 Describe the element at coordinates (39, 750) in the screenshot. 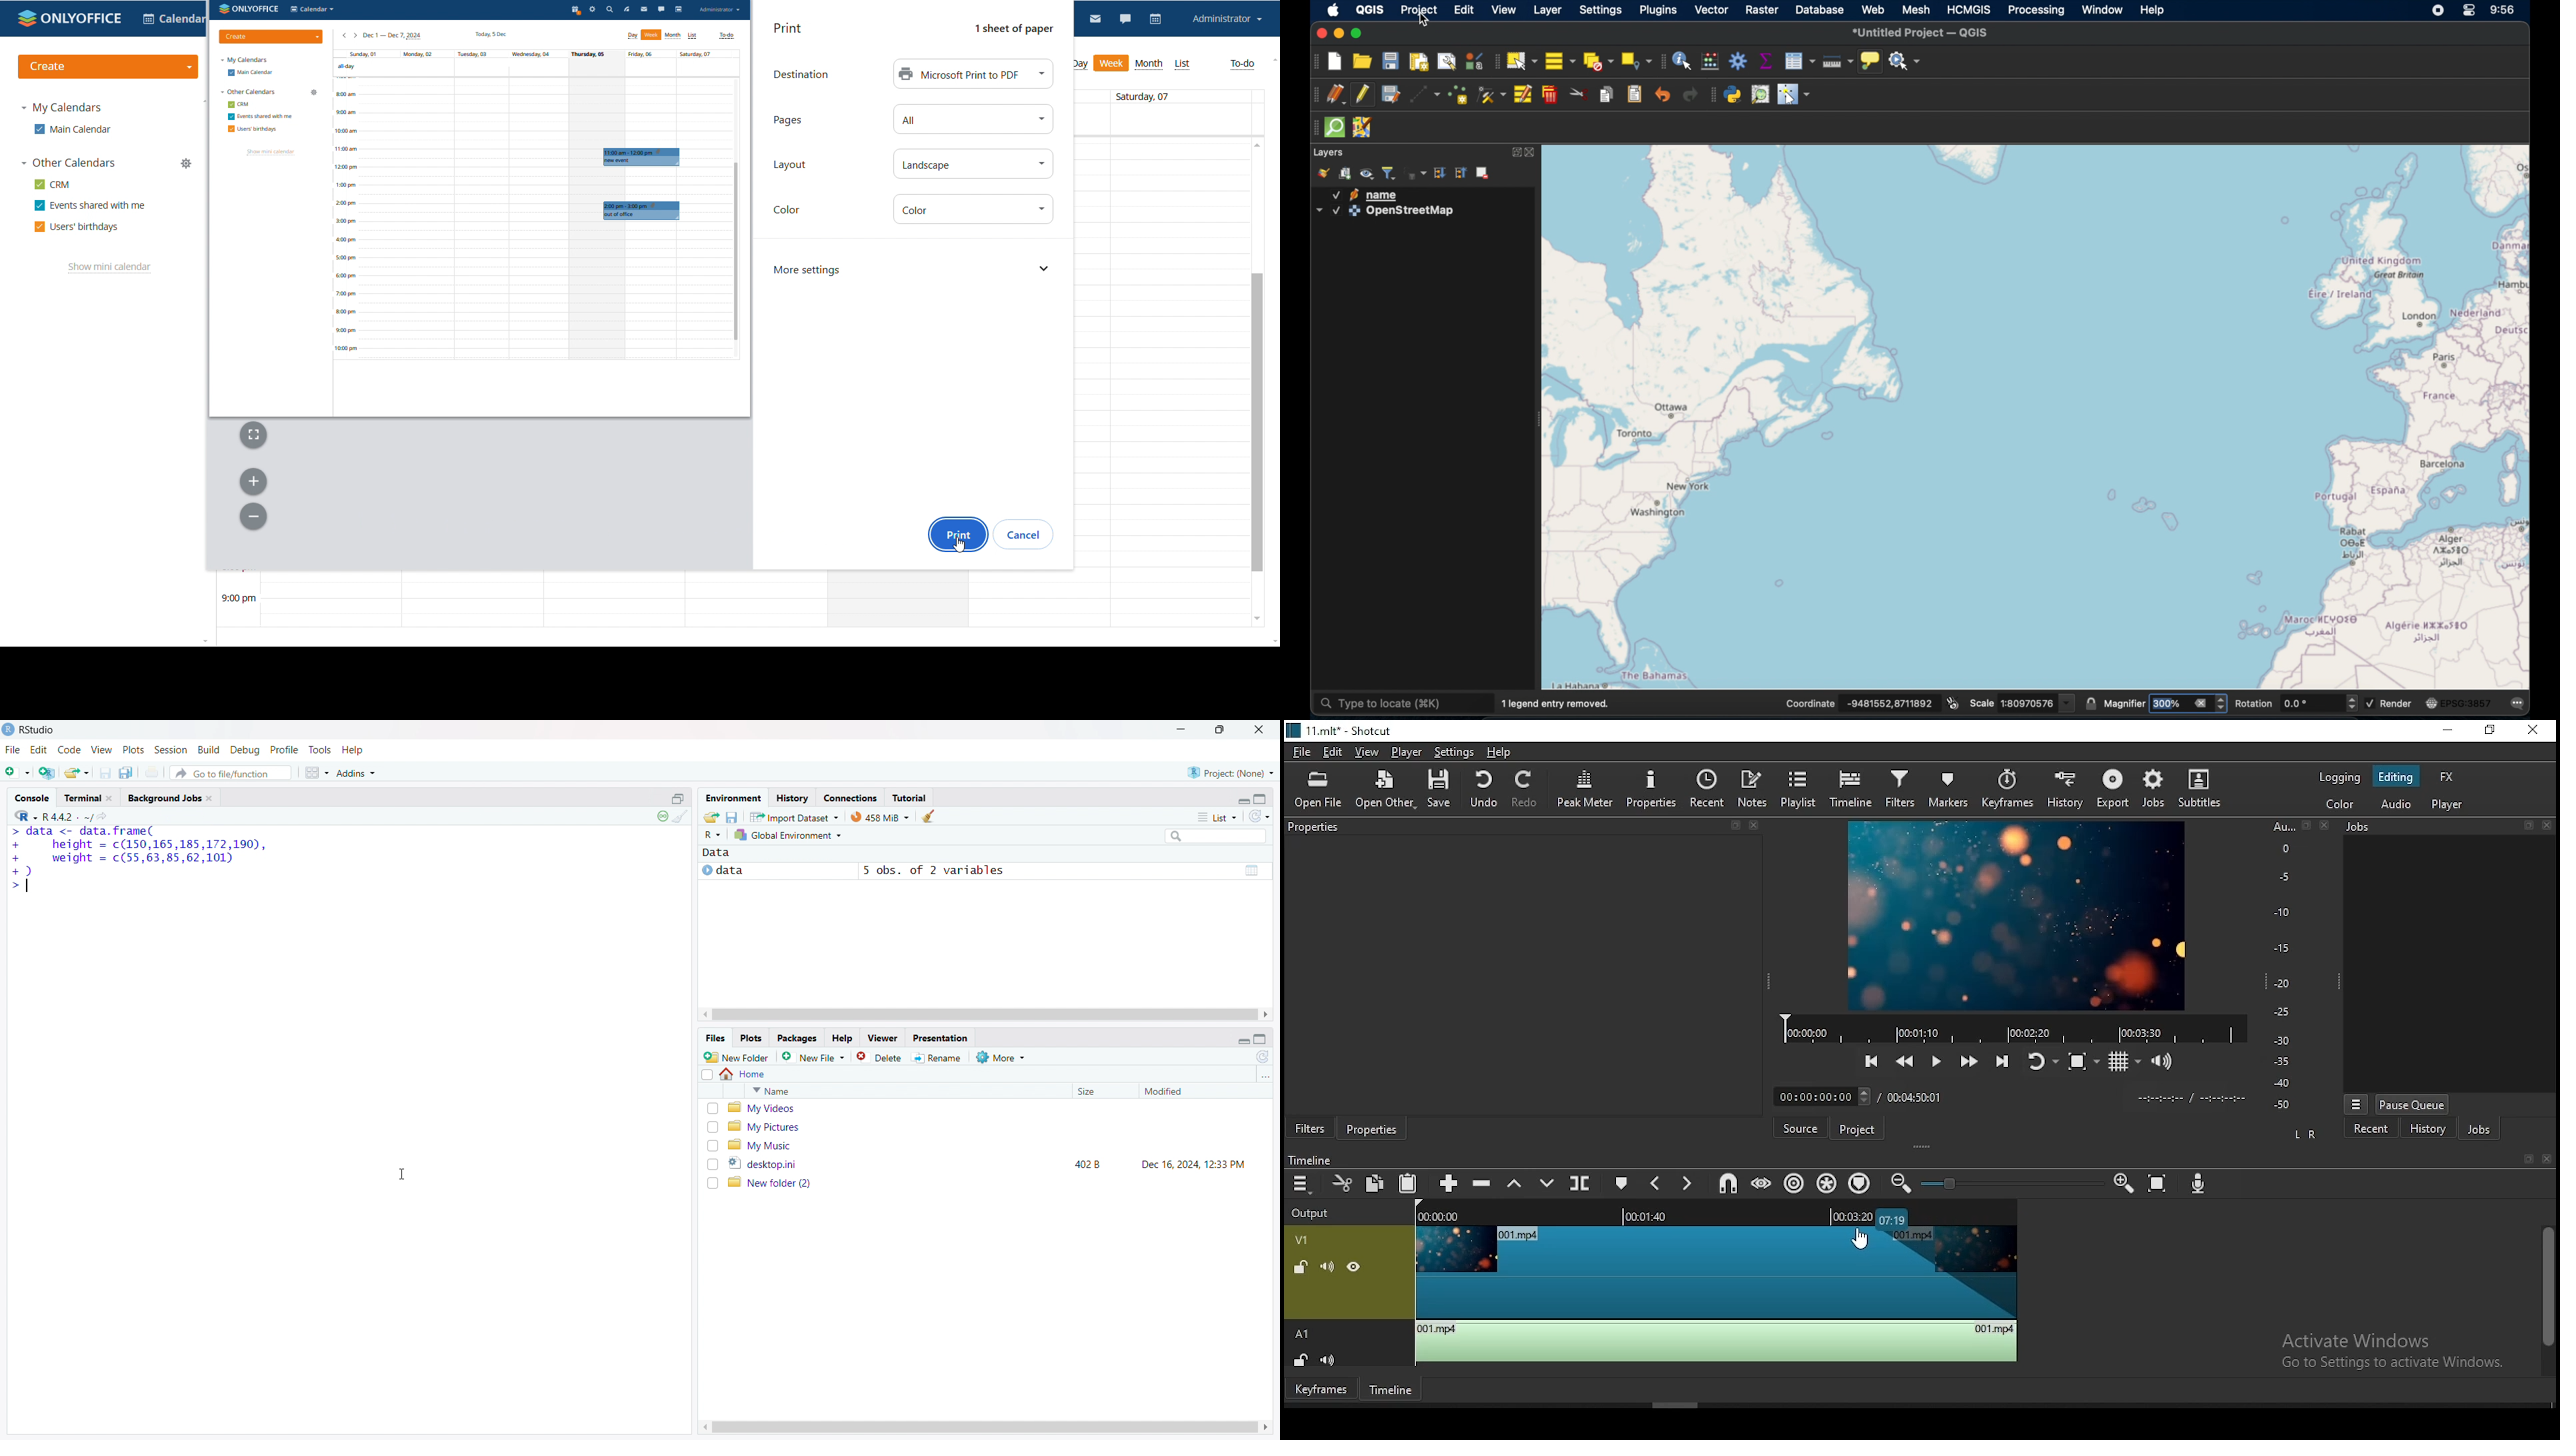

I see `edit` at that location.